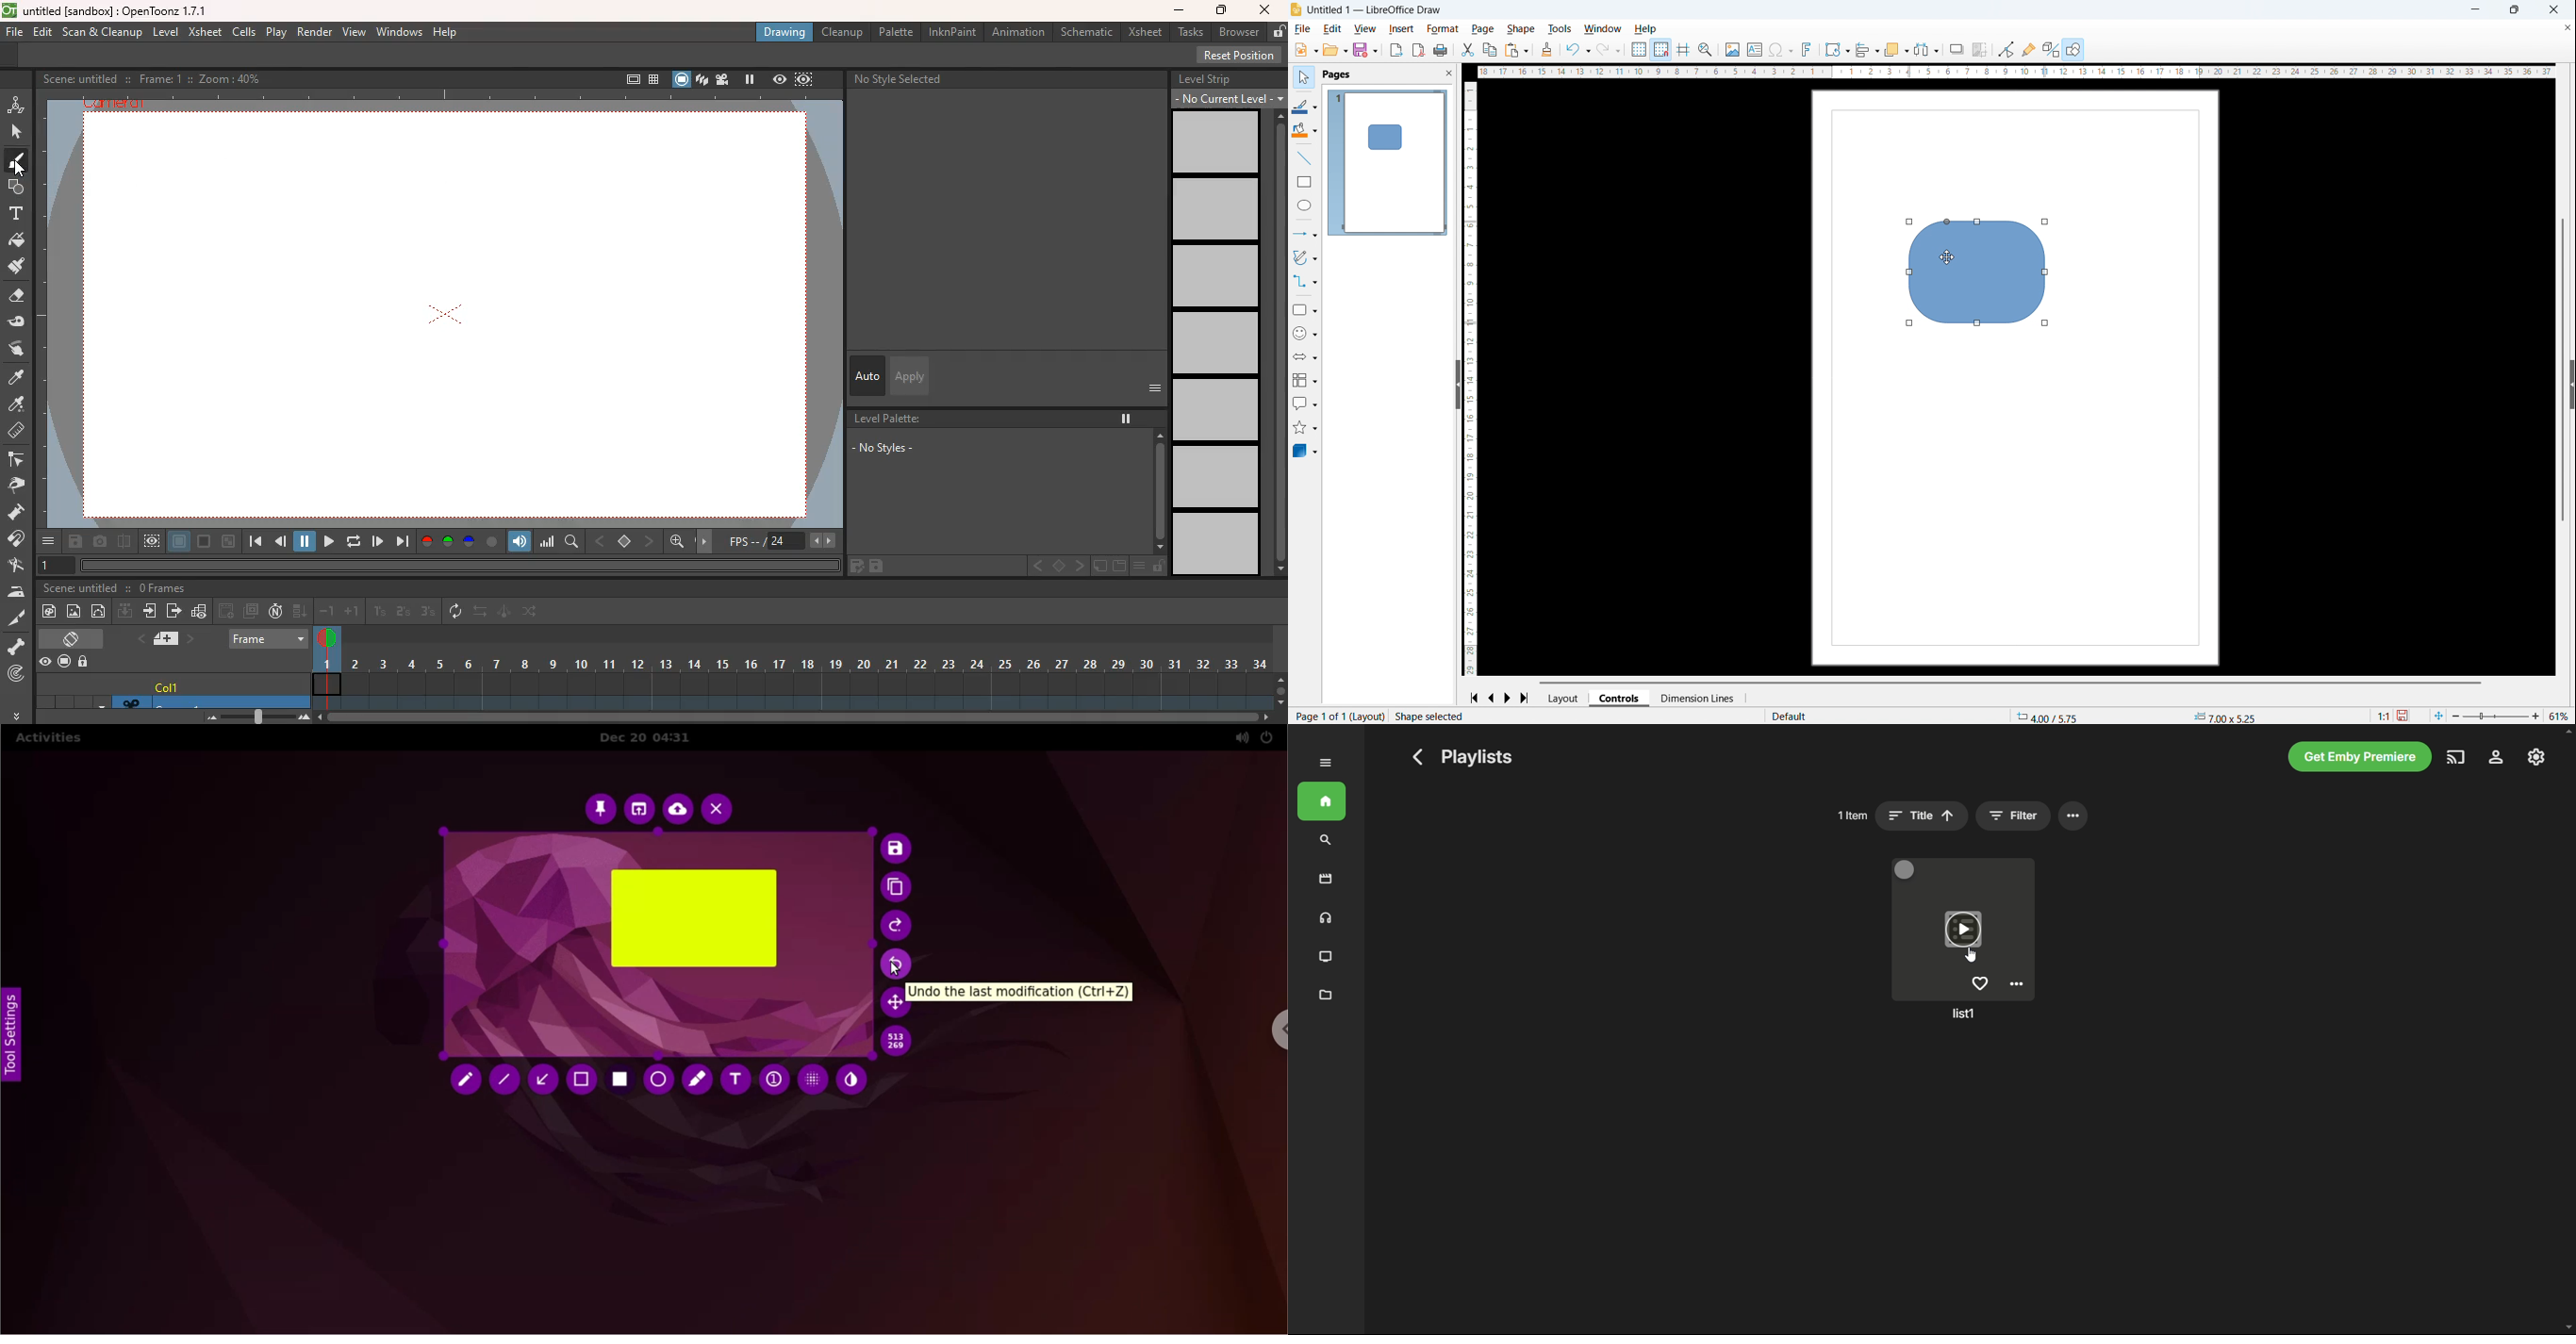 The height and width of the screenshot is (1344, 2576). What do you see at coordinates (1331, 28) in the screenshot?
I see `Edit ` at bounding box center [1331, 28].